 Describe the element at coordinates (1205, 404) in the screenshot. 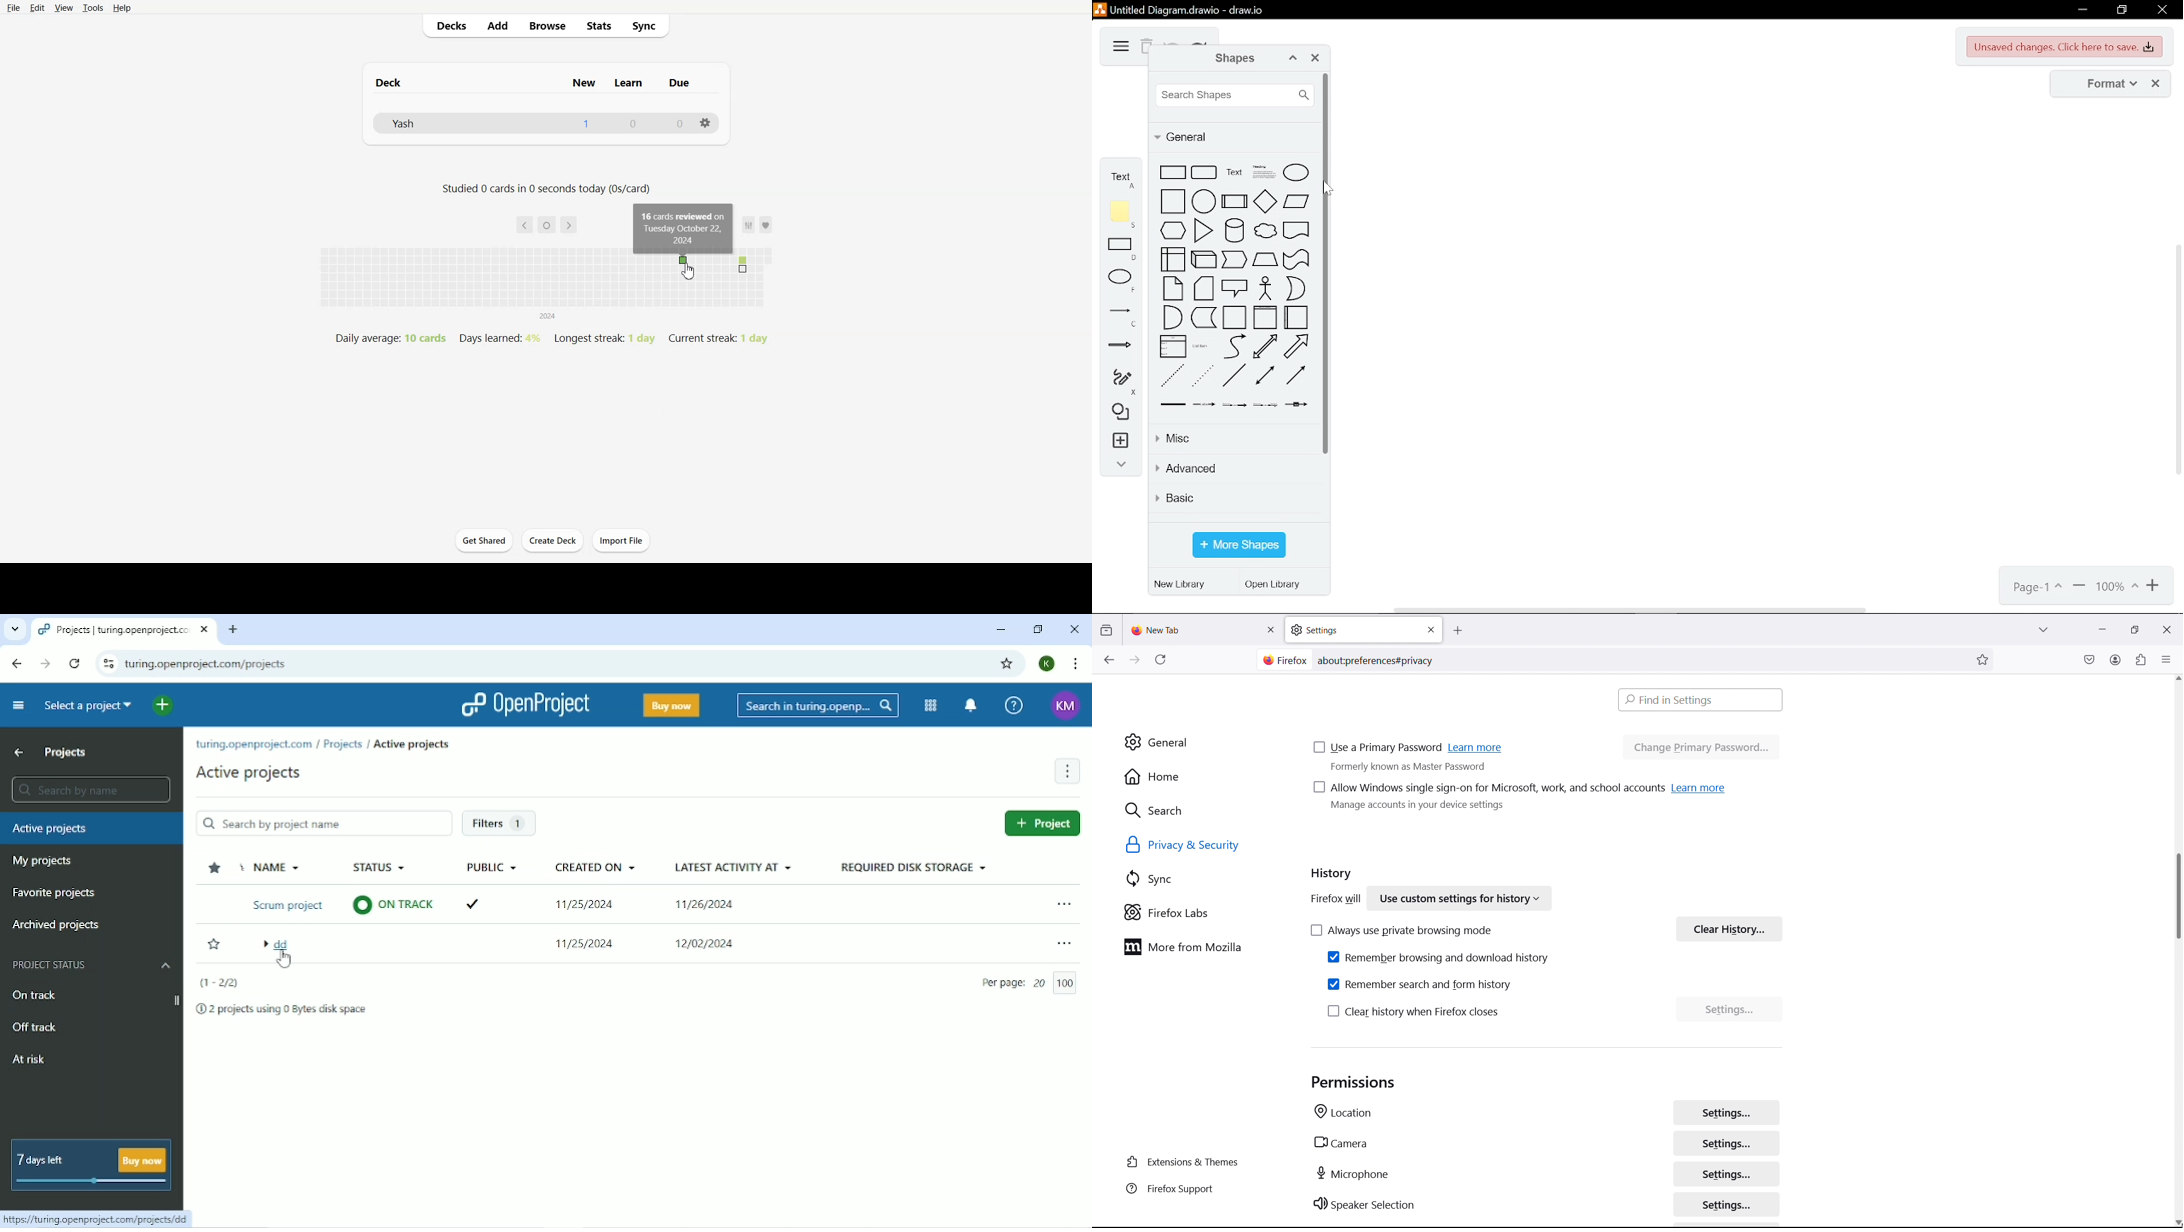

I see `connector with label` at that location.